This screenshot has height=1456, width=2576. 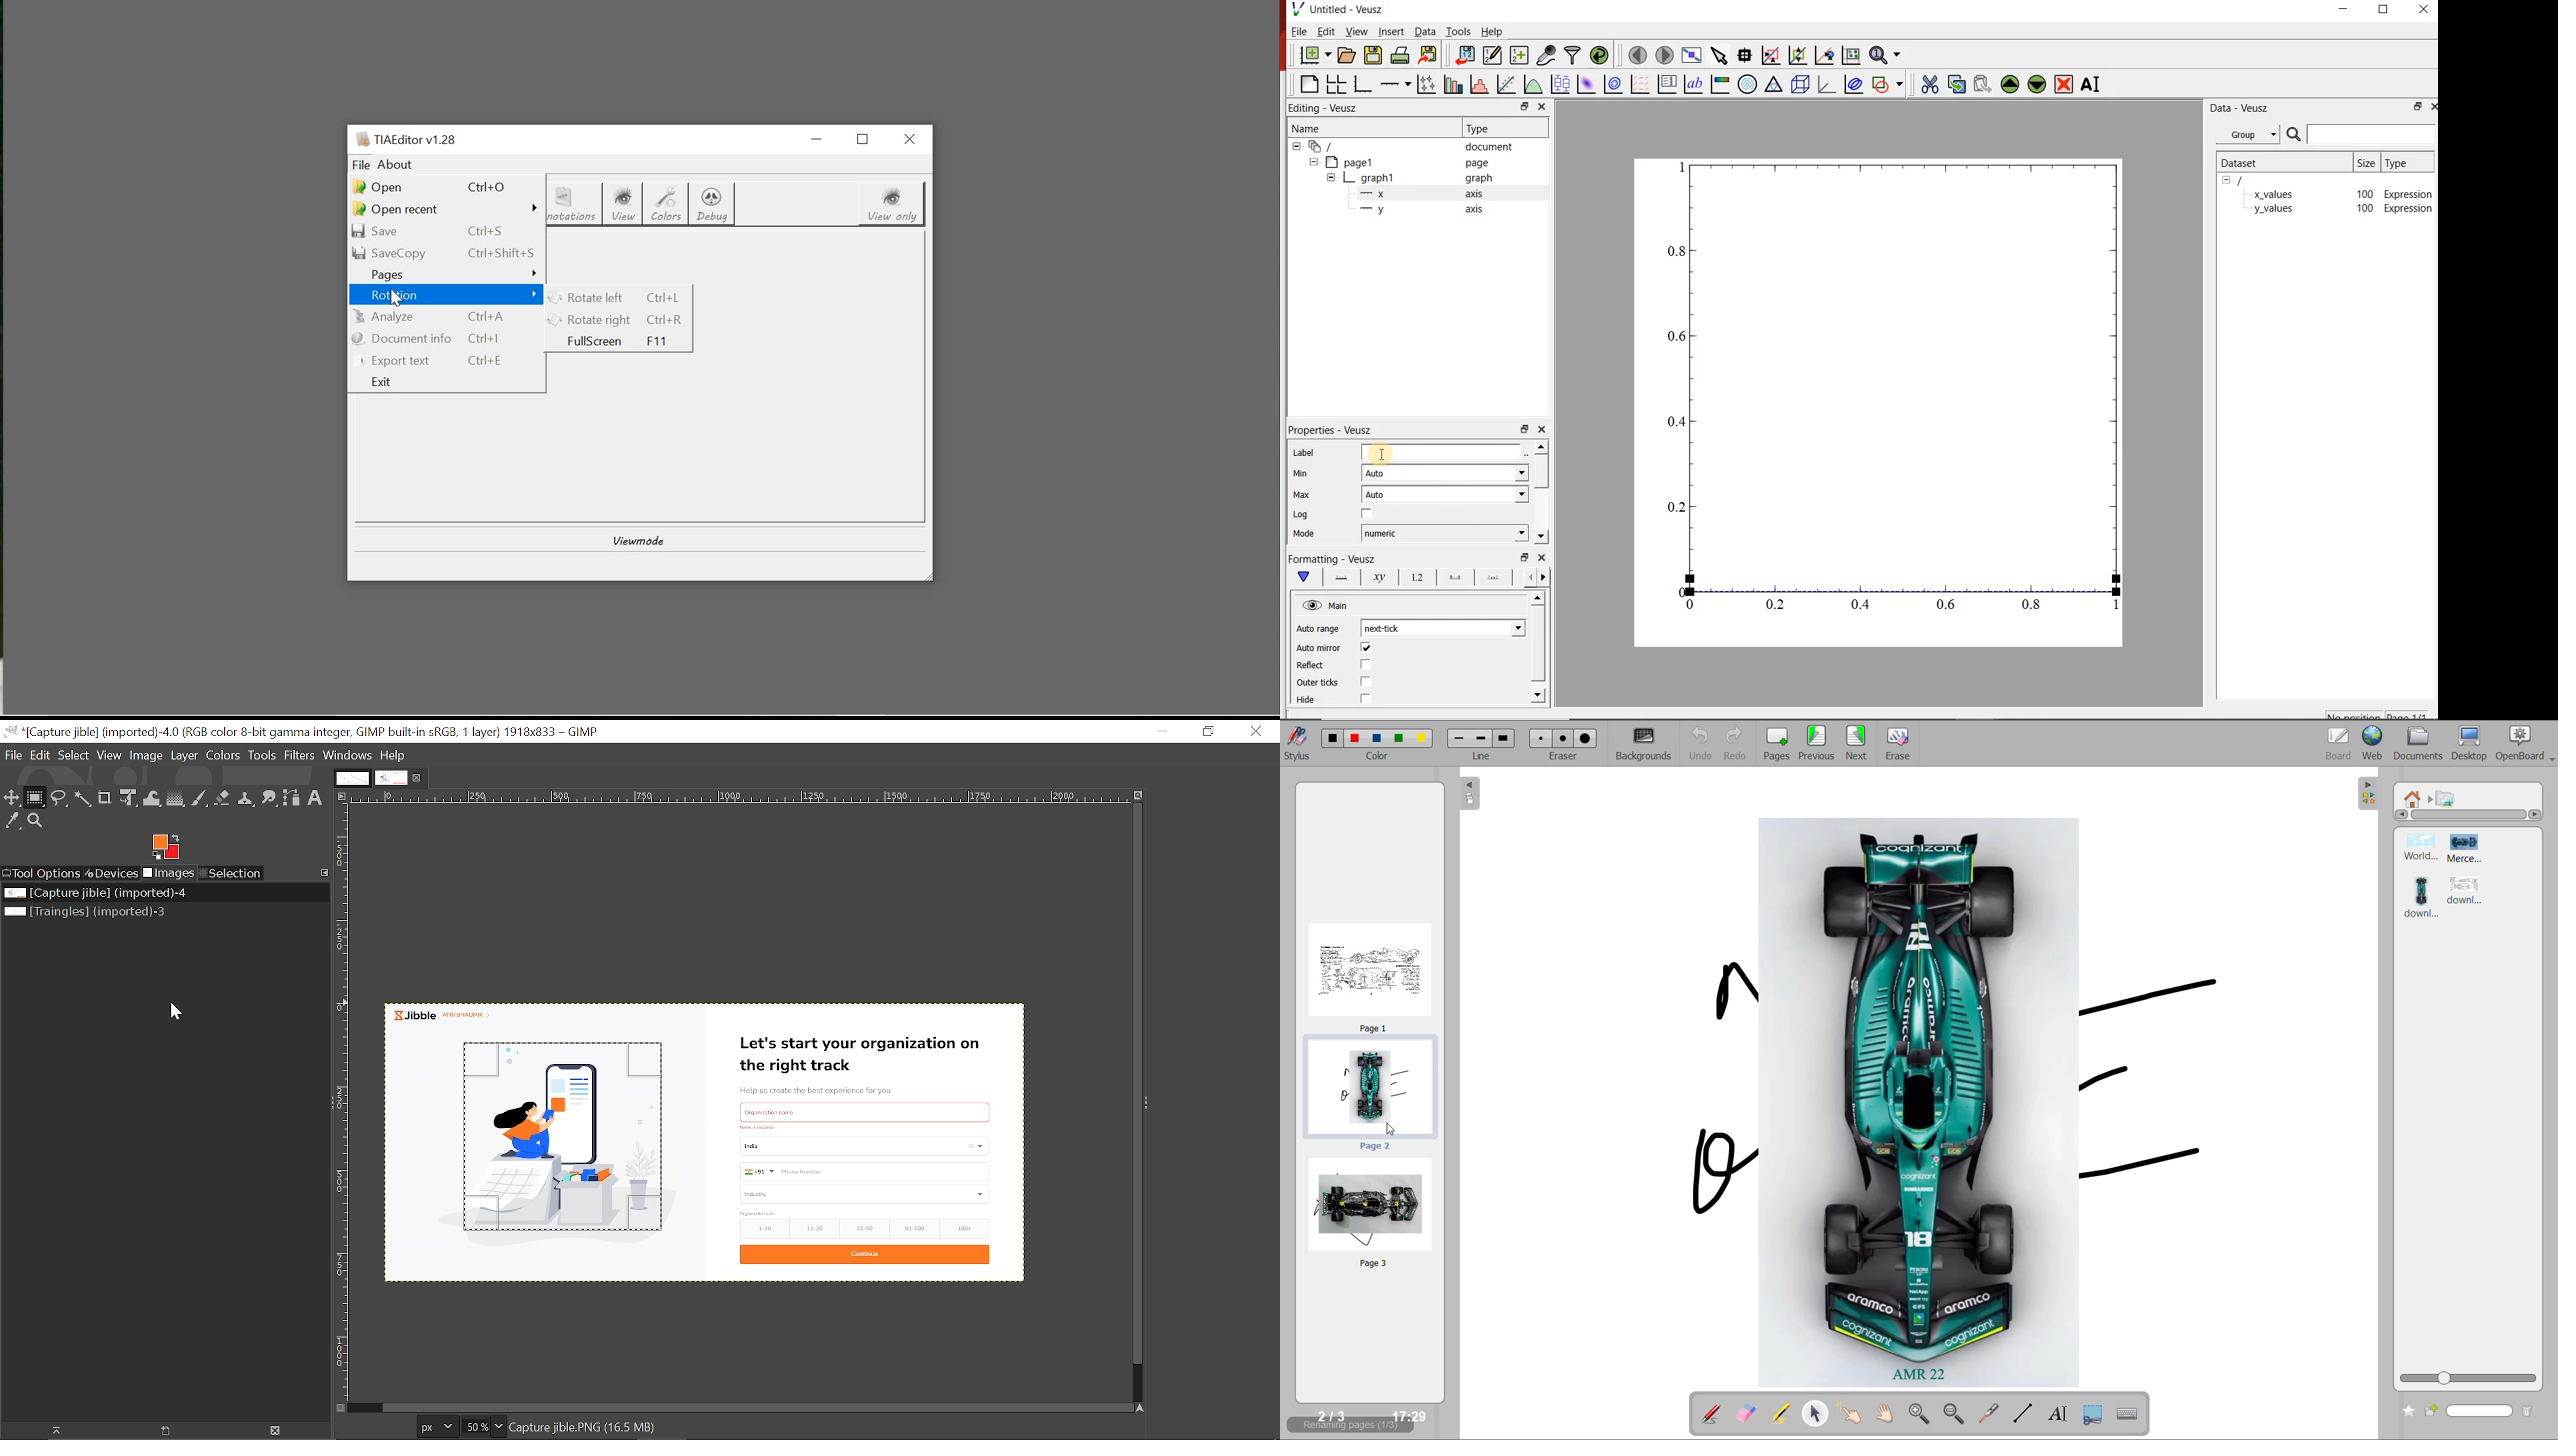 I want to click on Auto range, so click(x=1319, y=628).